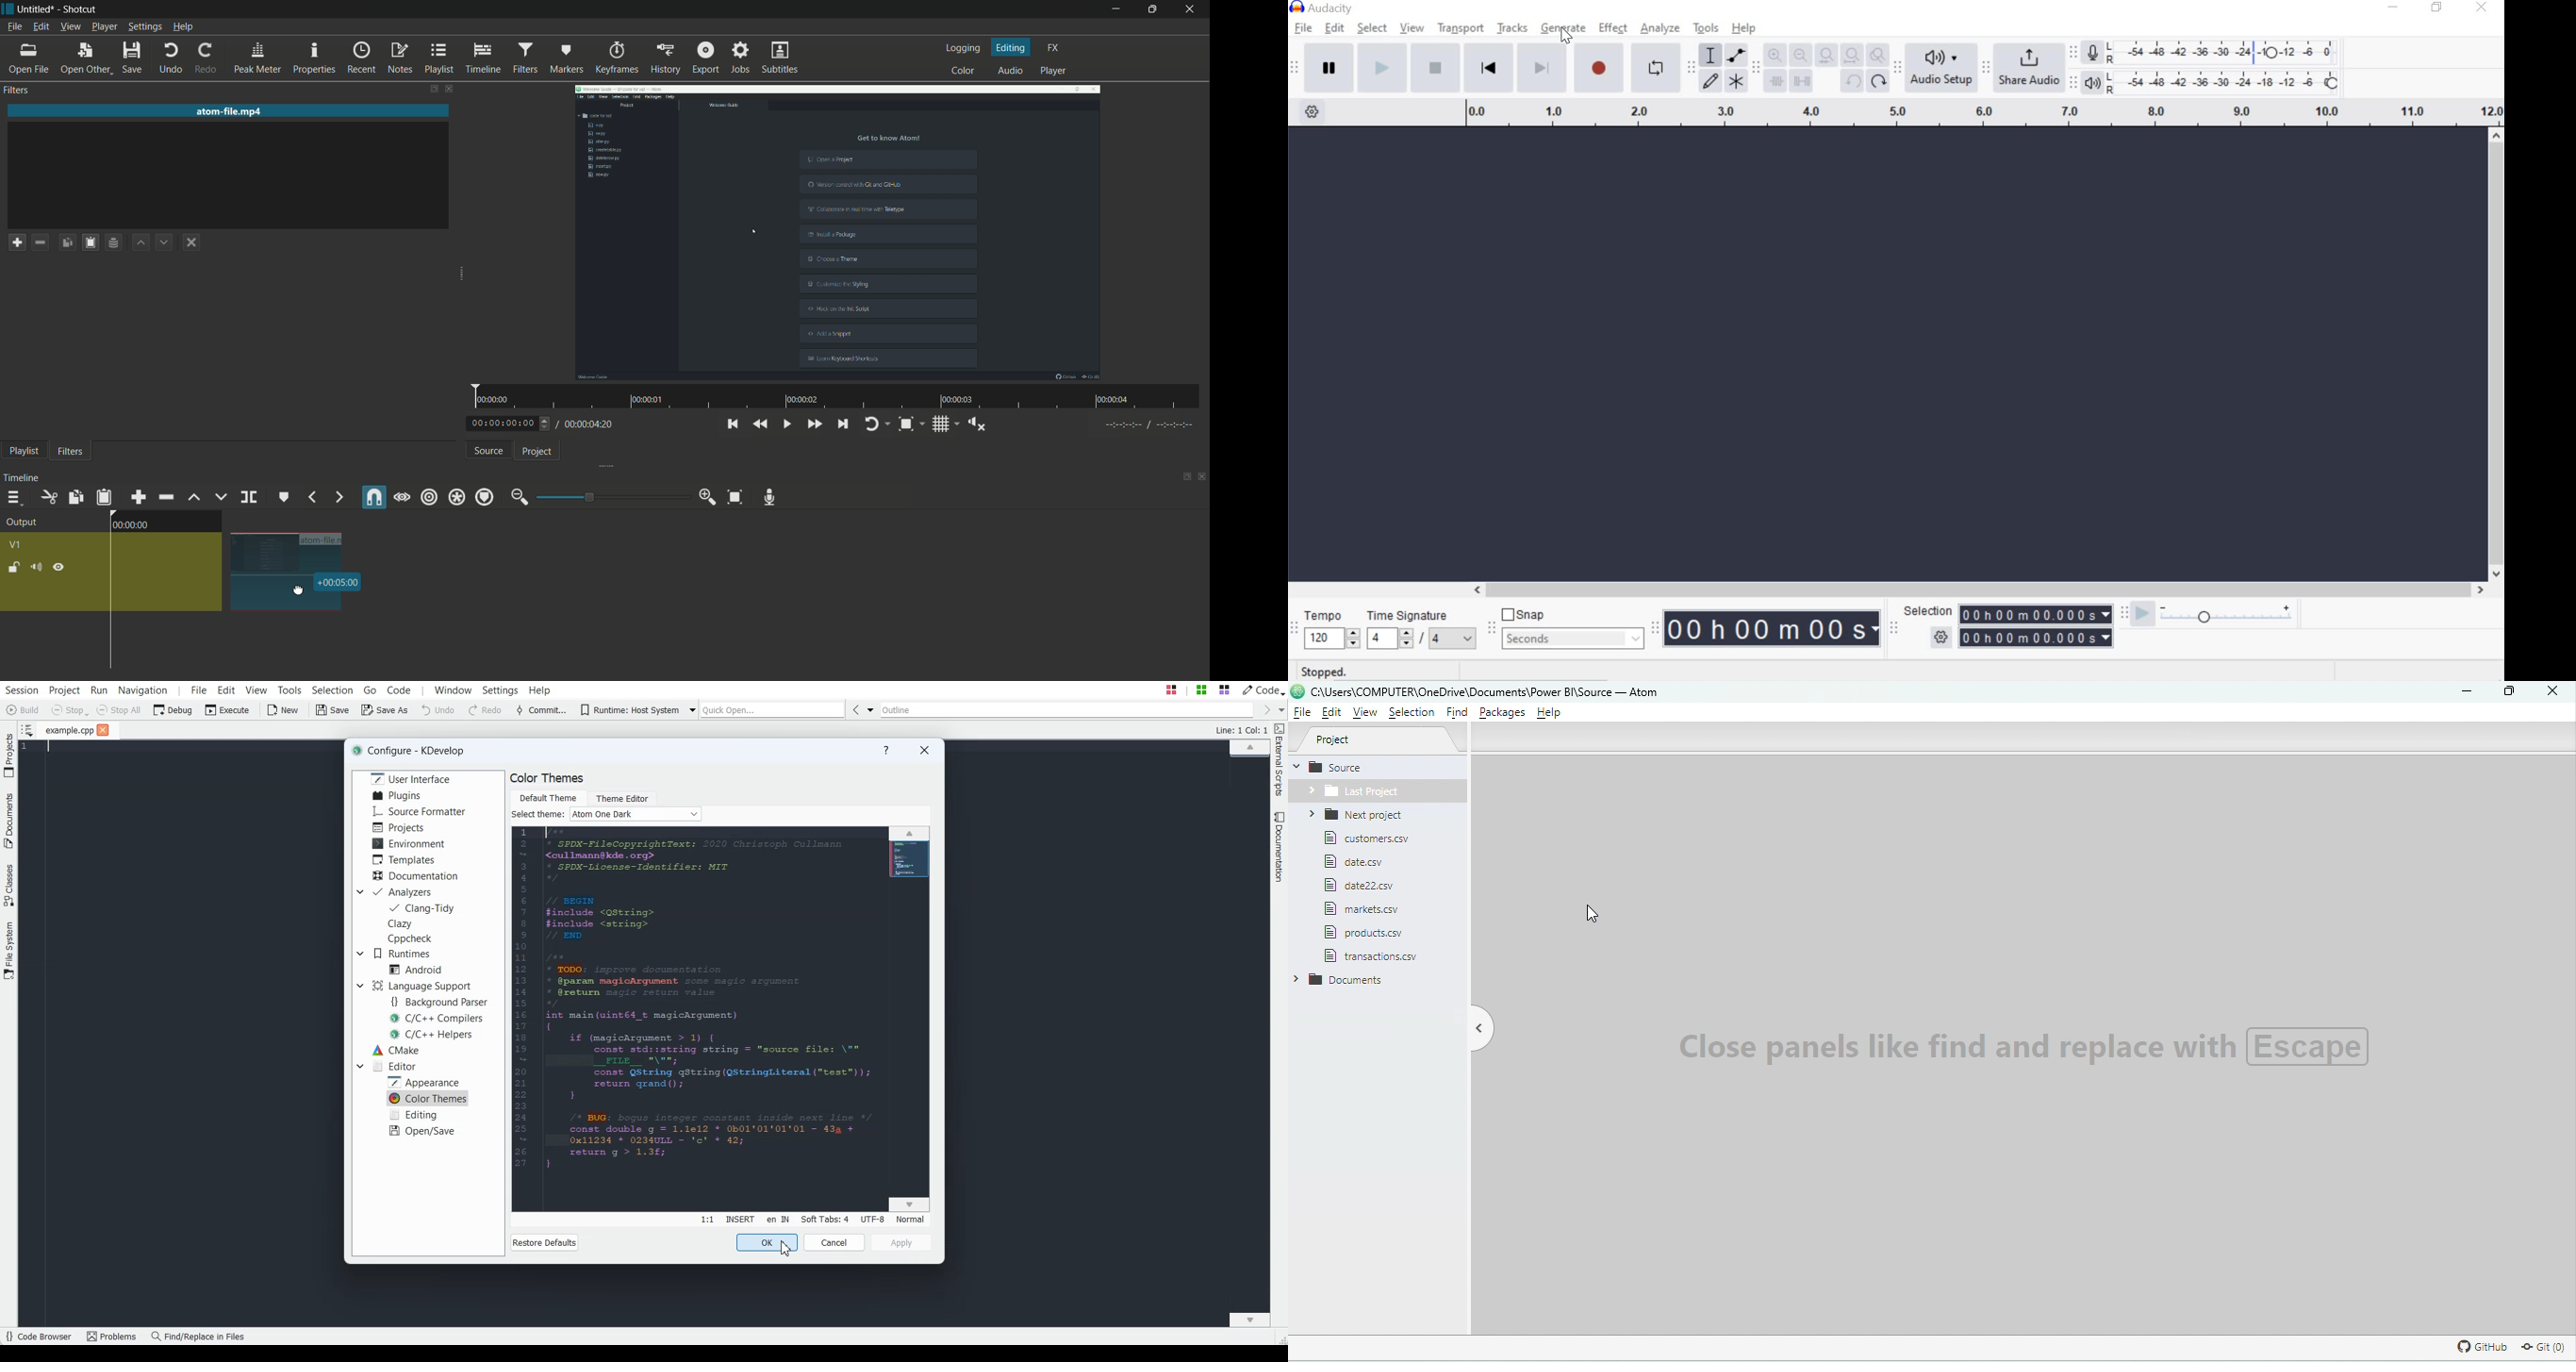 The width and height of the screenshot is (2576, 1372). What do you see at coordinates (25, 475) in the screenshot?
I see `timeline` at bounding box center [25, 475].